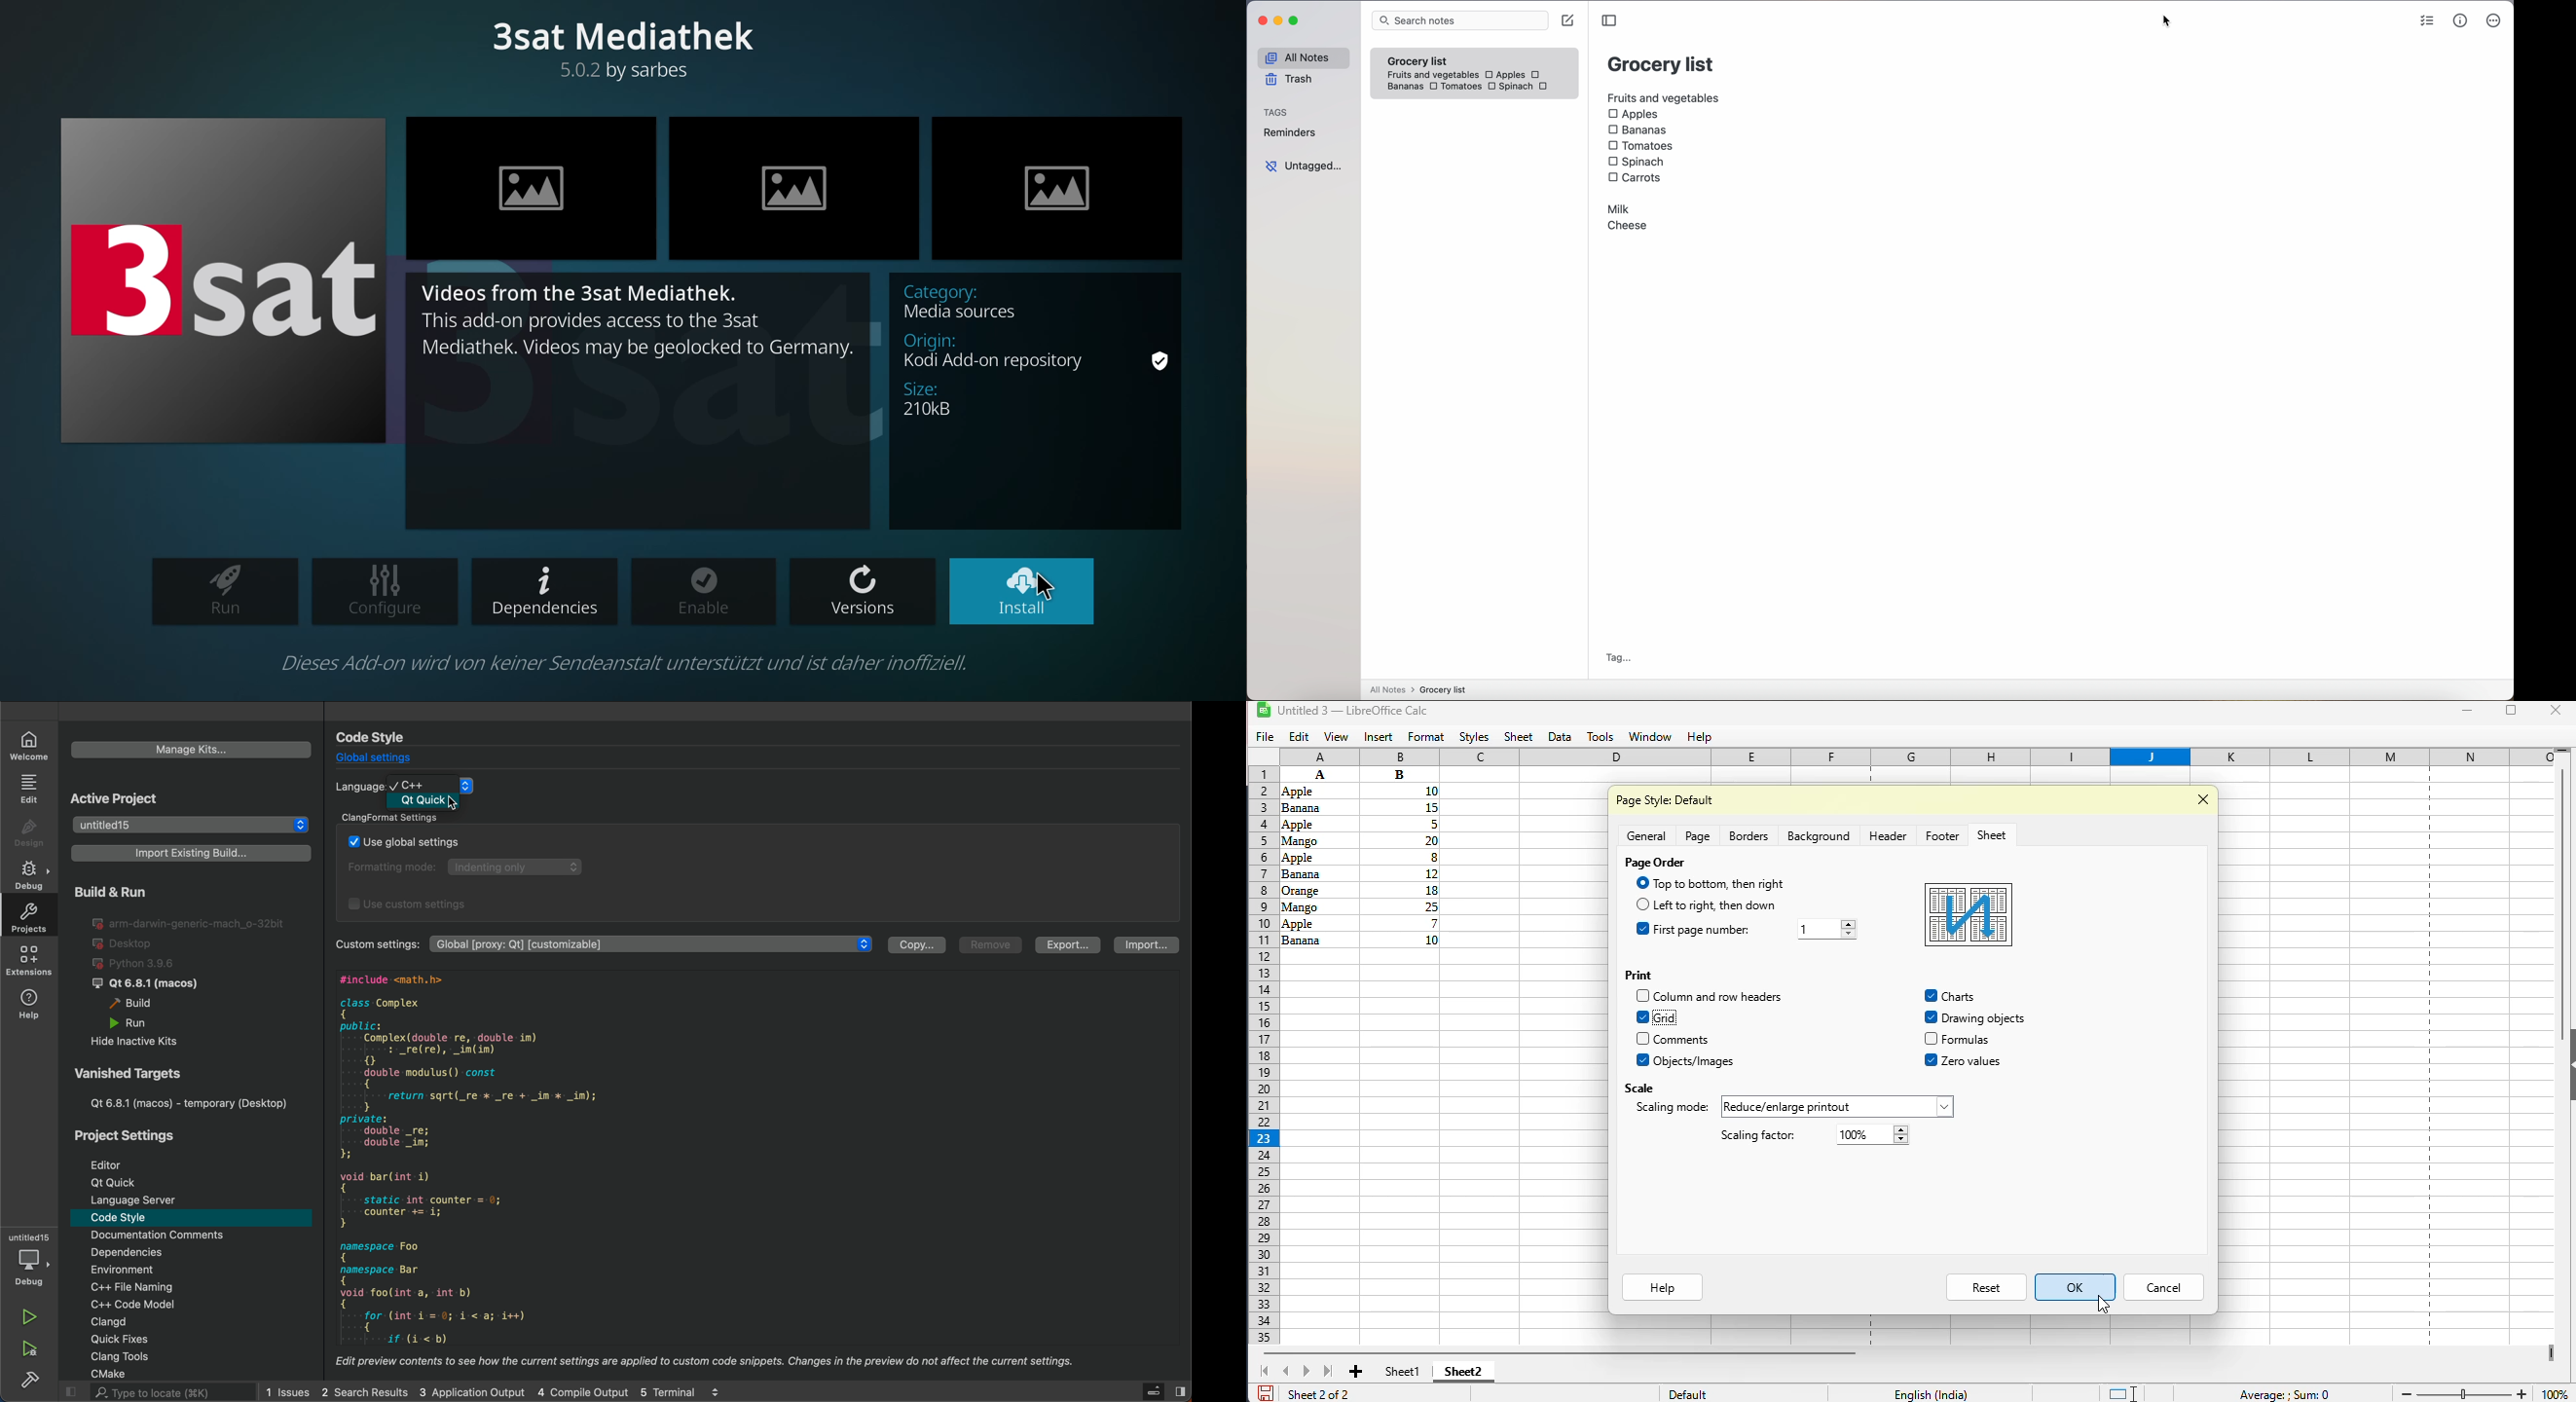 This screenshot has height=1428, width=2576. Describe the element at coordinates (119, 797) in the screenshot. I see `active` at that location.